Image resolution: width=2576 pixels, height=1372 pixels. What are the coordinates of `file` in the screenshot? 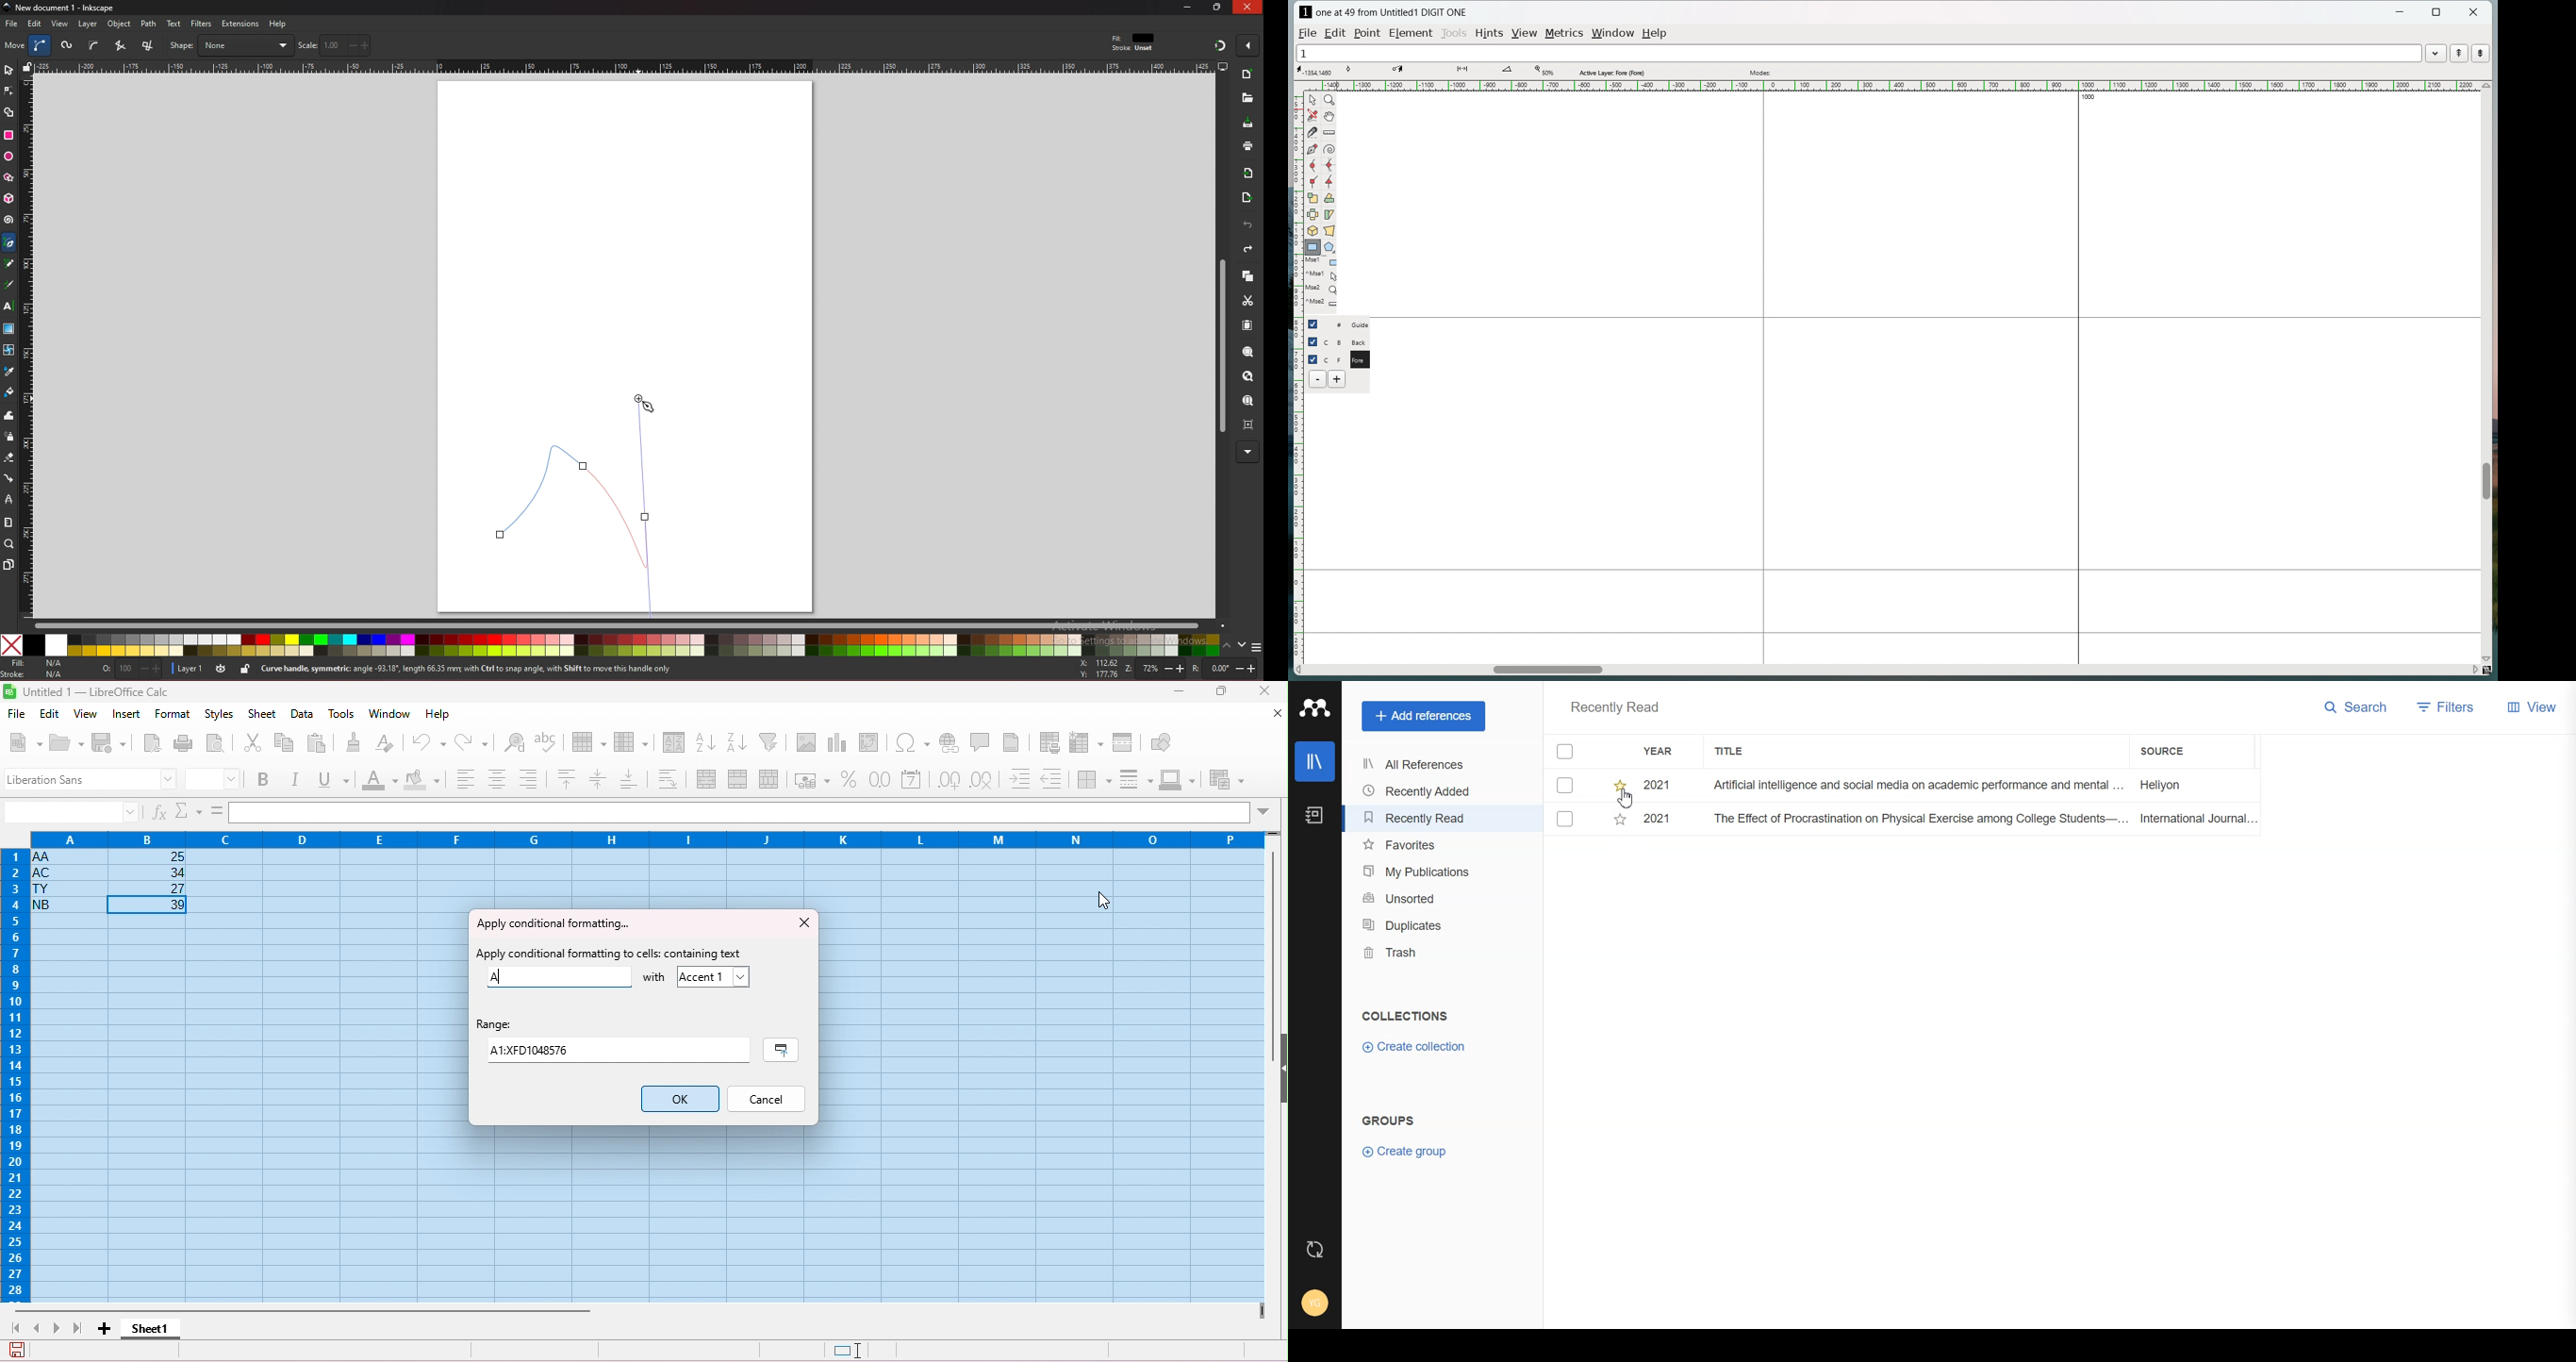 It's located at (1308, 32).